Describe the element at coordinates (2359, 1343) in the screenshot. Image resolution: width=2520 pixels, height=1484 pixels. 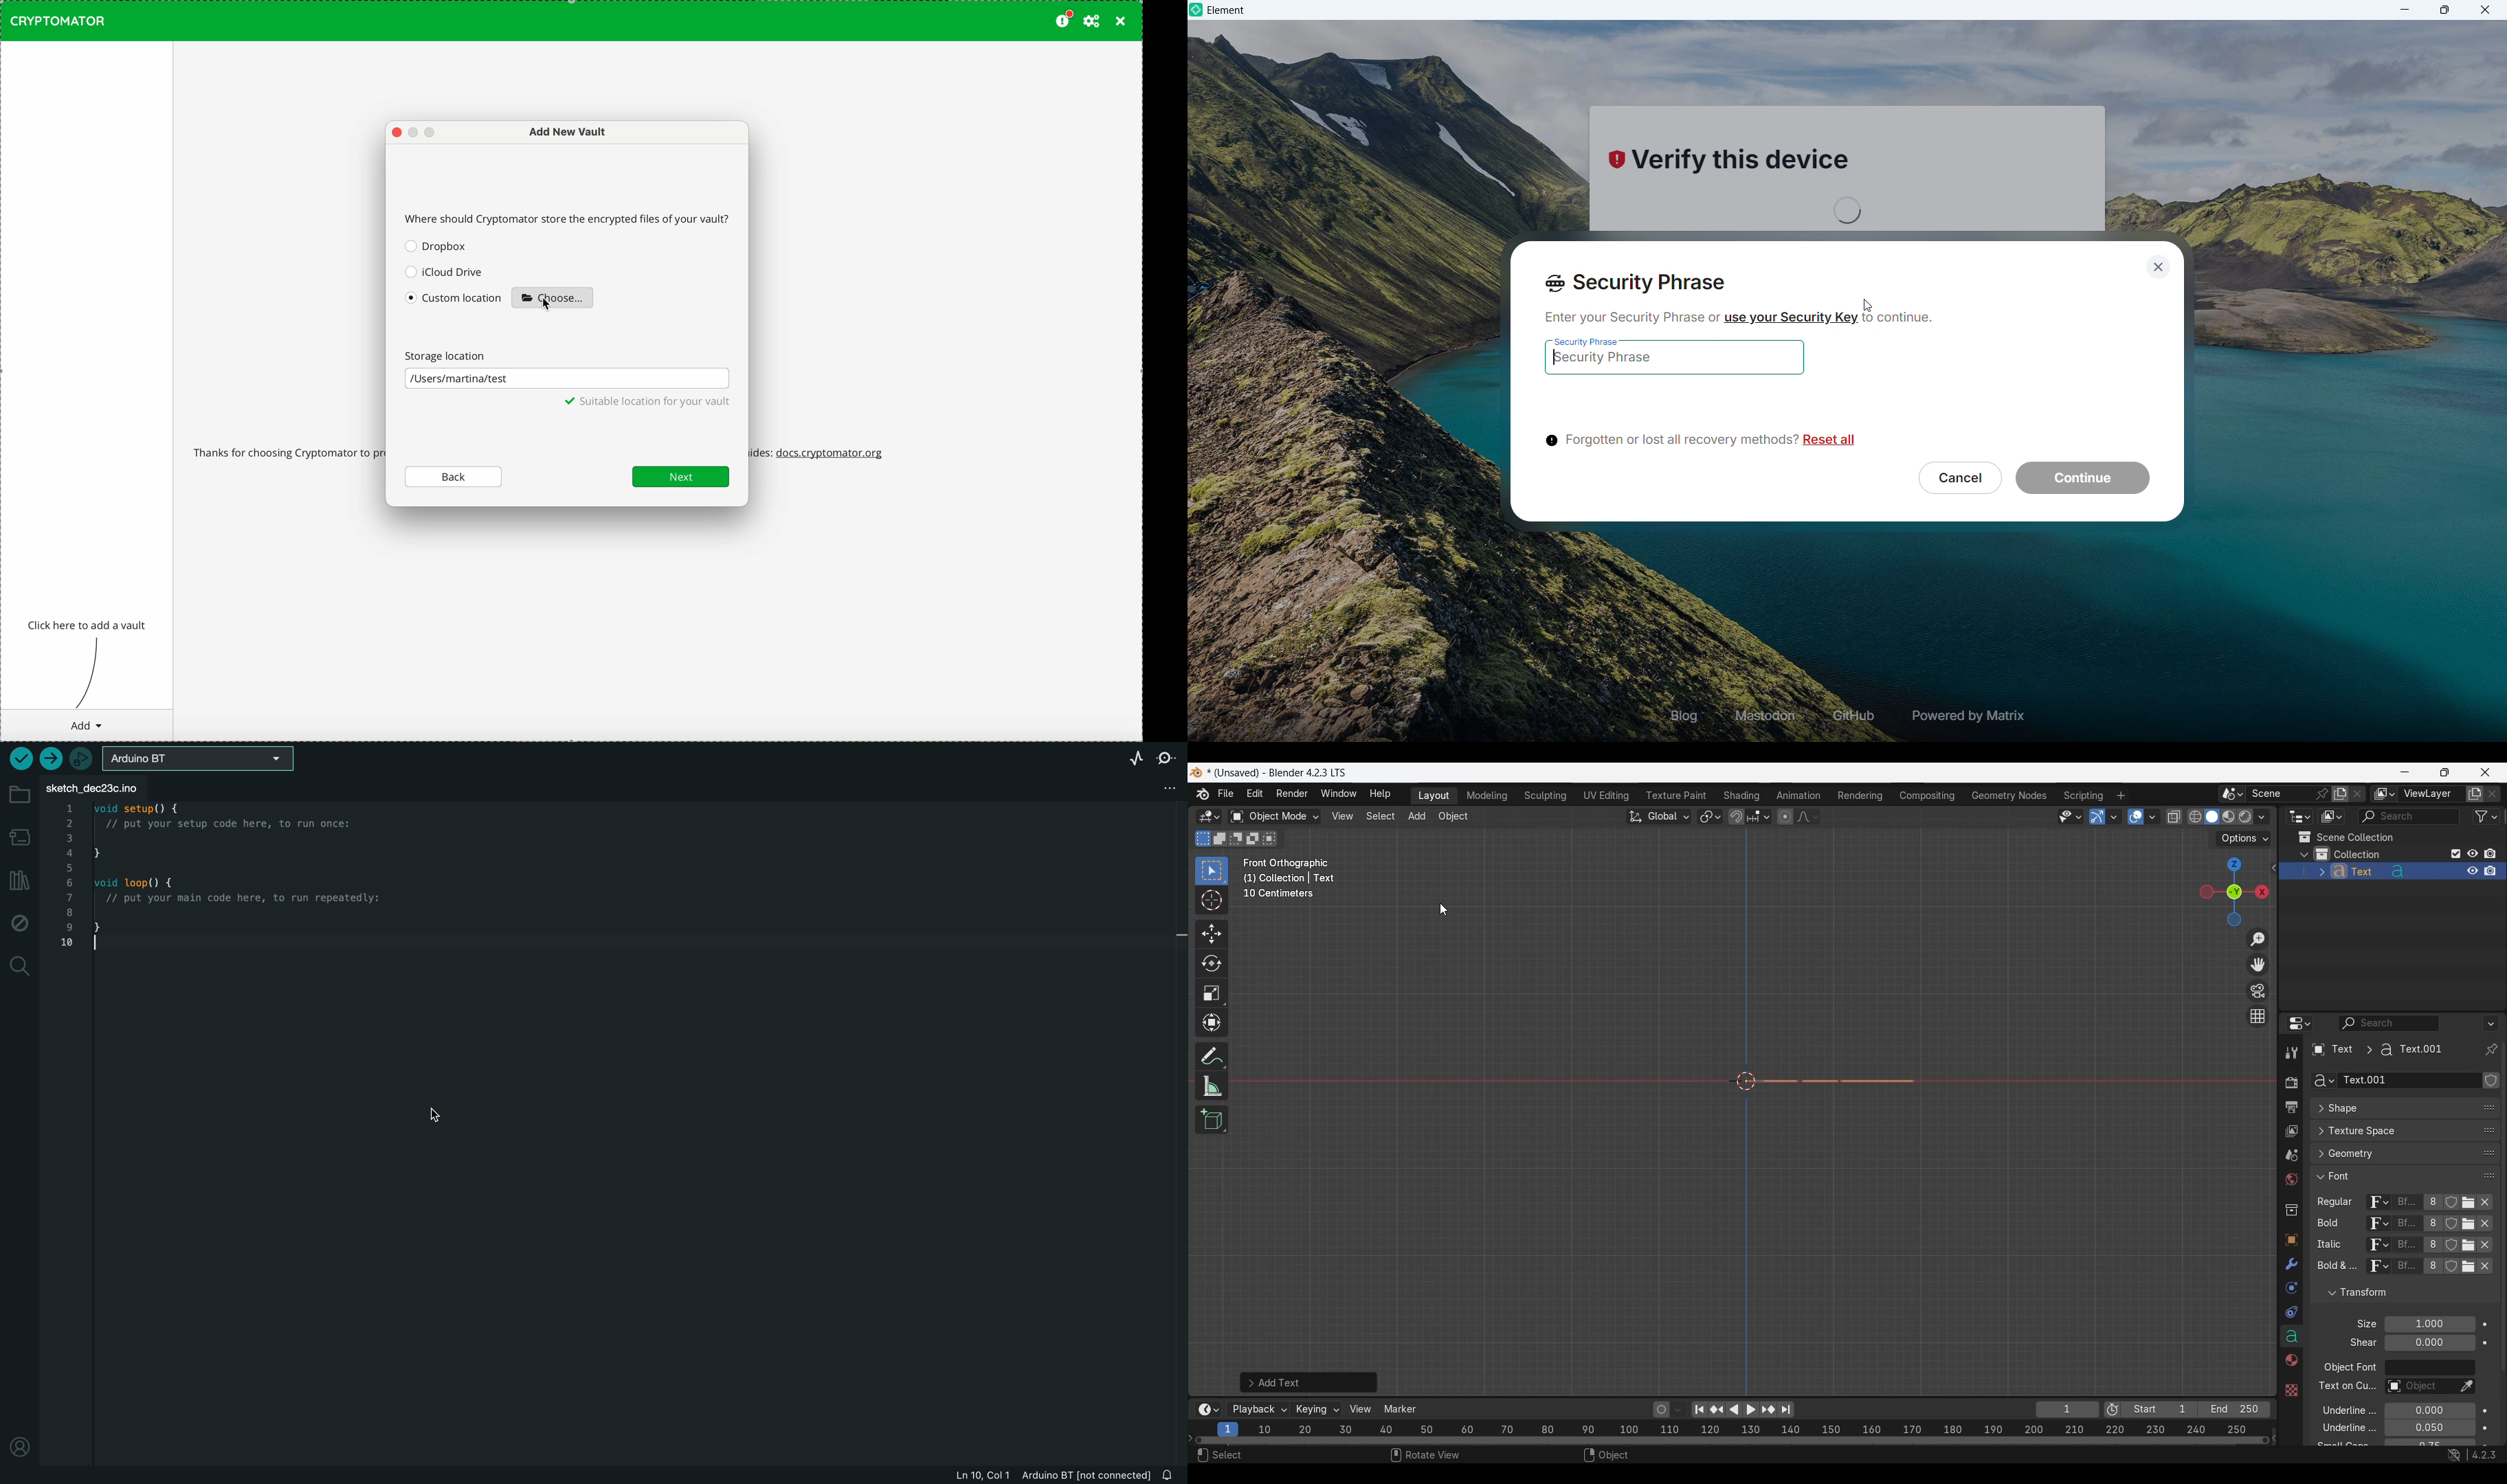
I see `text` at that location.